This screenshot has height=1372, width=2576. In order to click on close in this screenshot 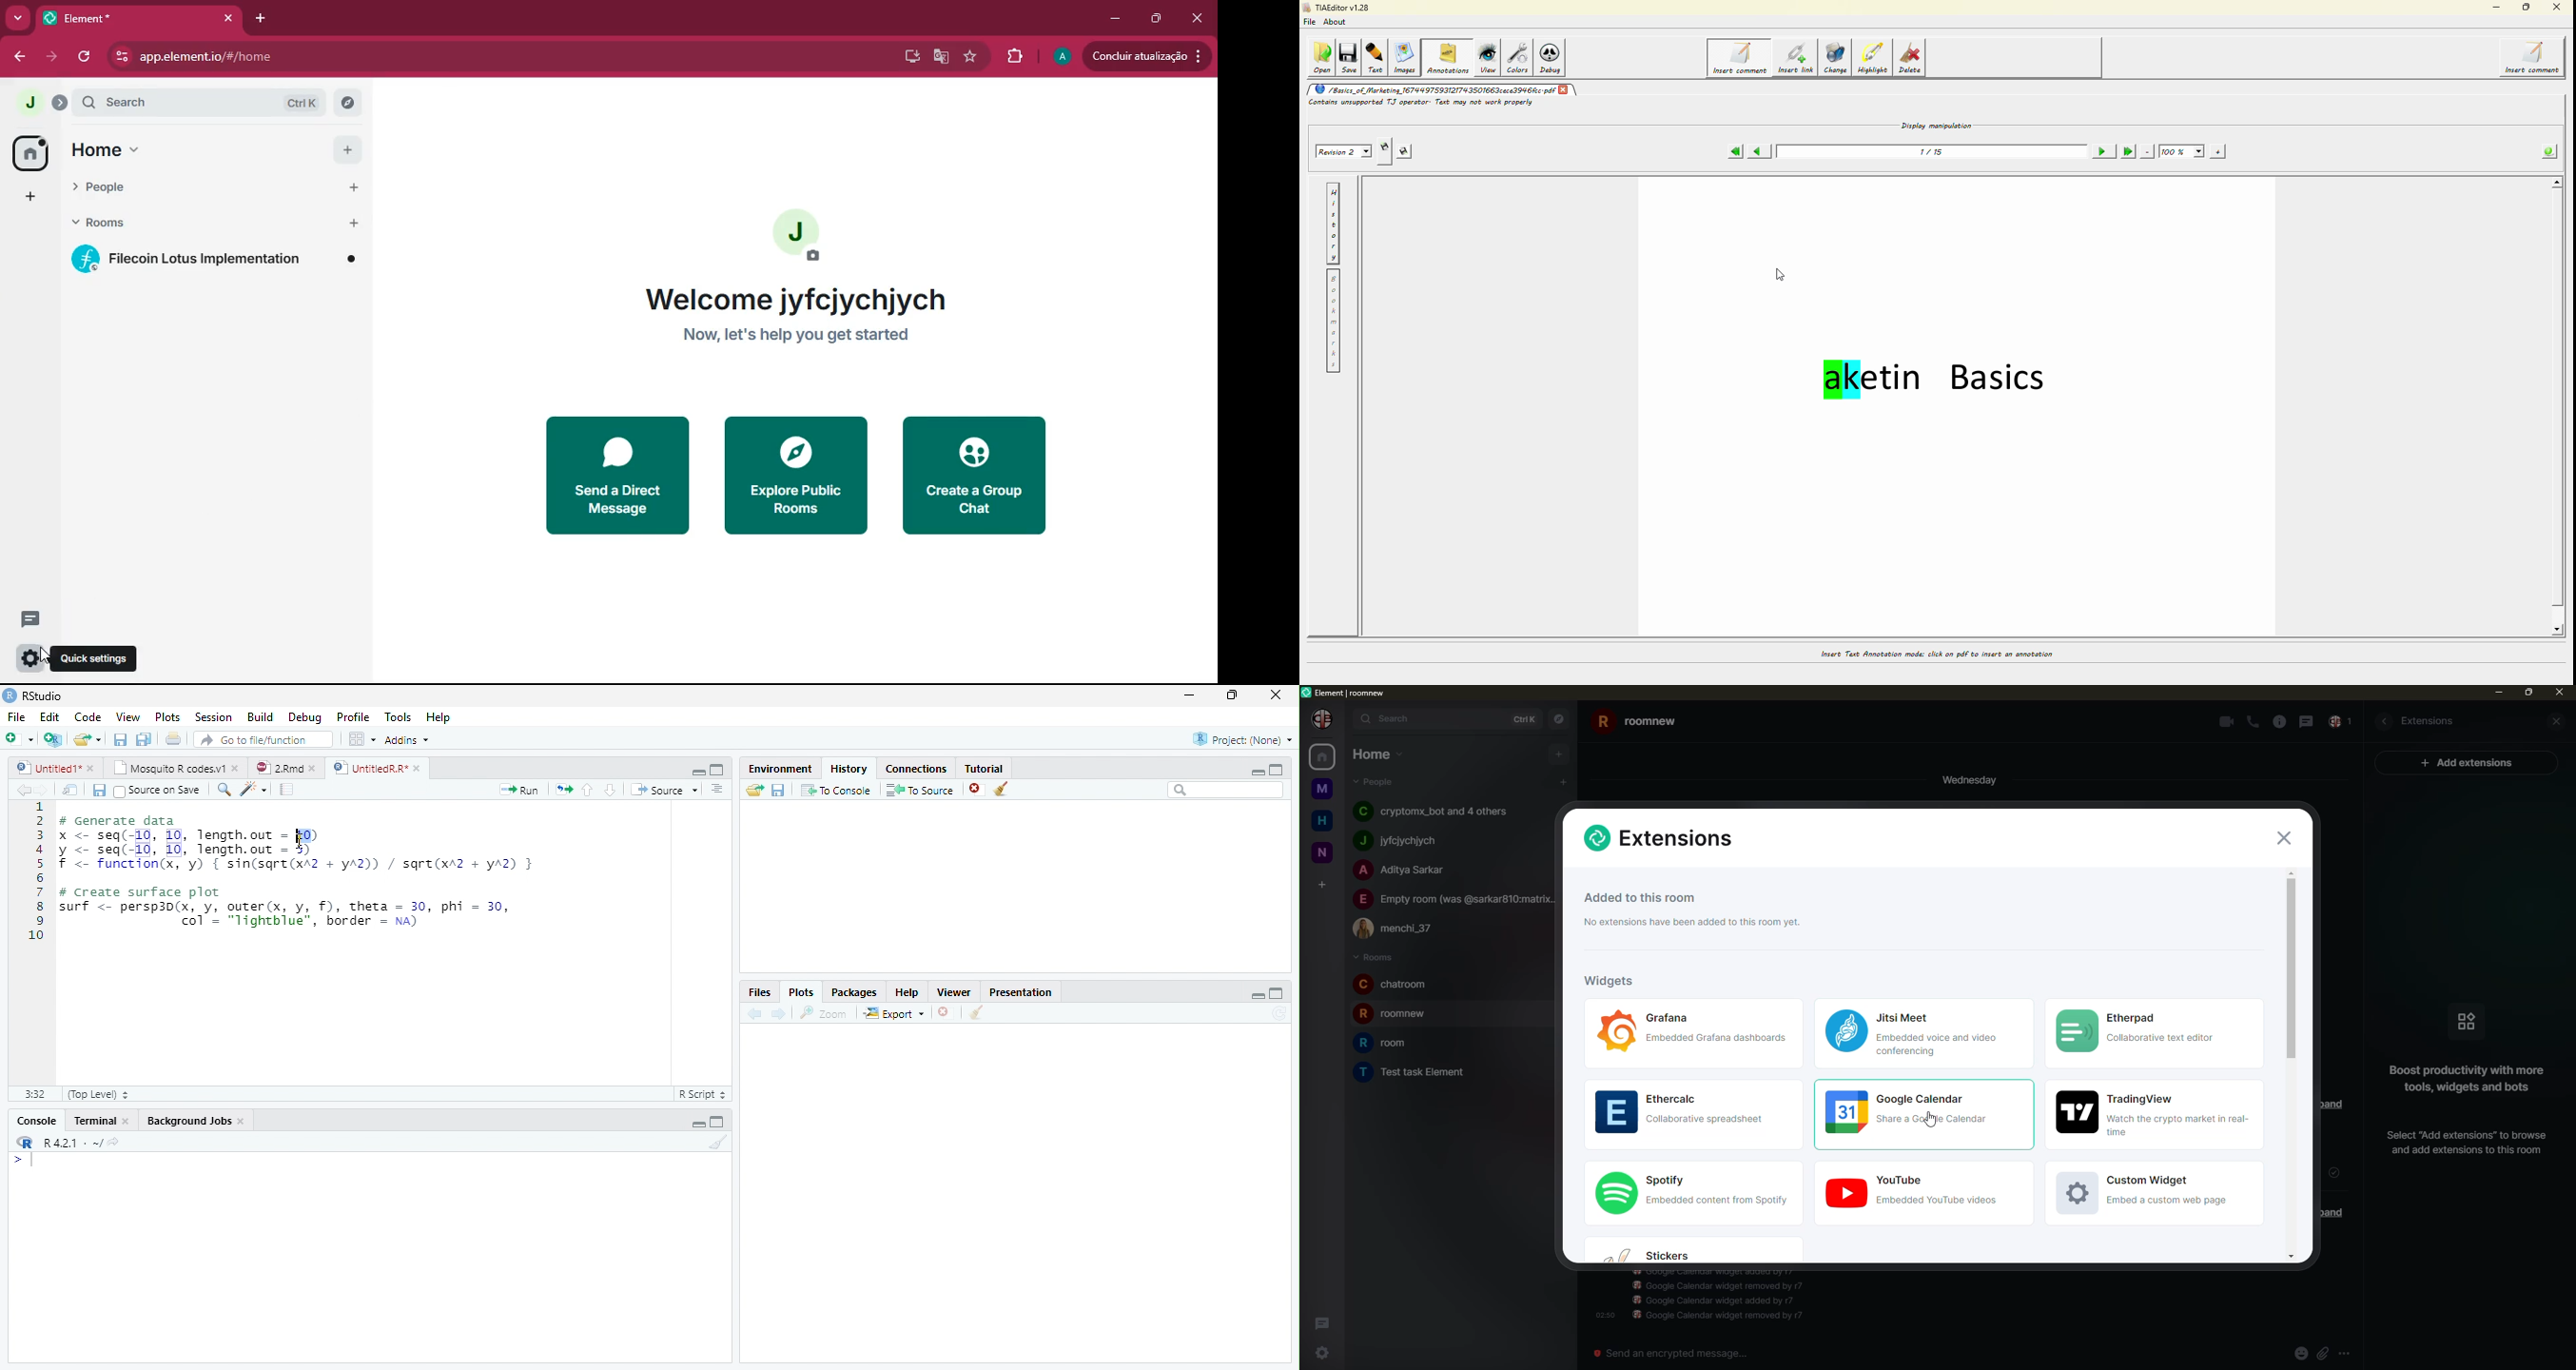, I will do `click(2560, 694)`.